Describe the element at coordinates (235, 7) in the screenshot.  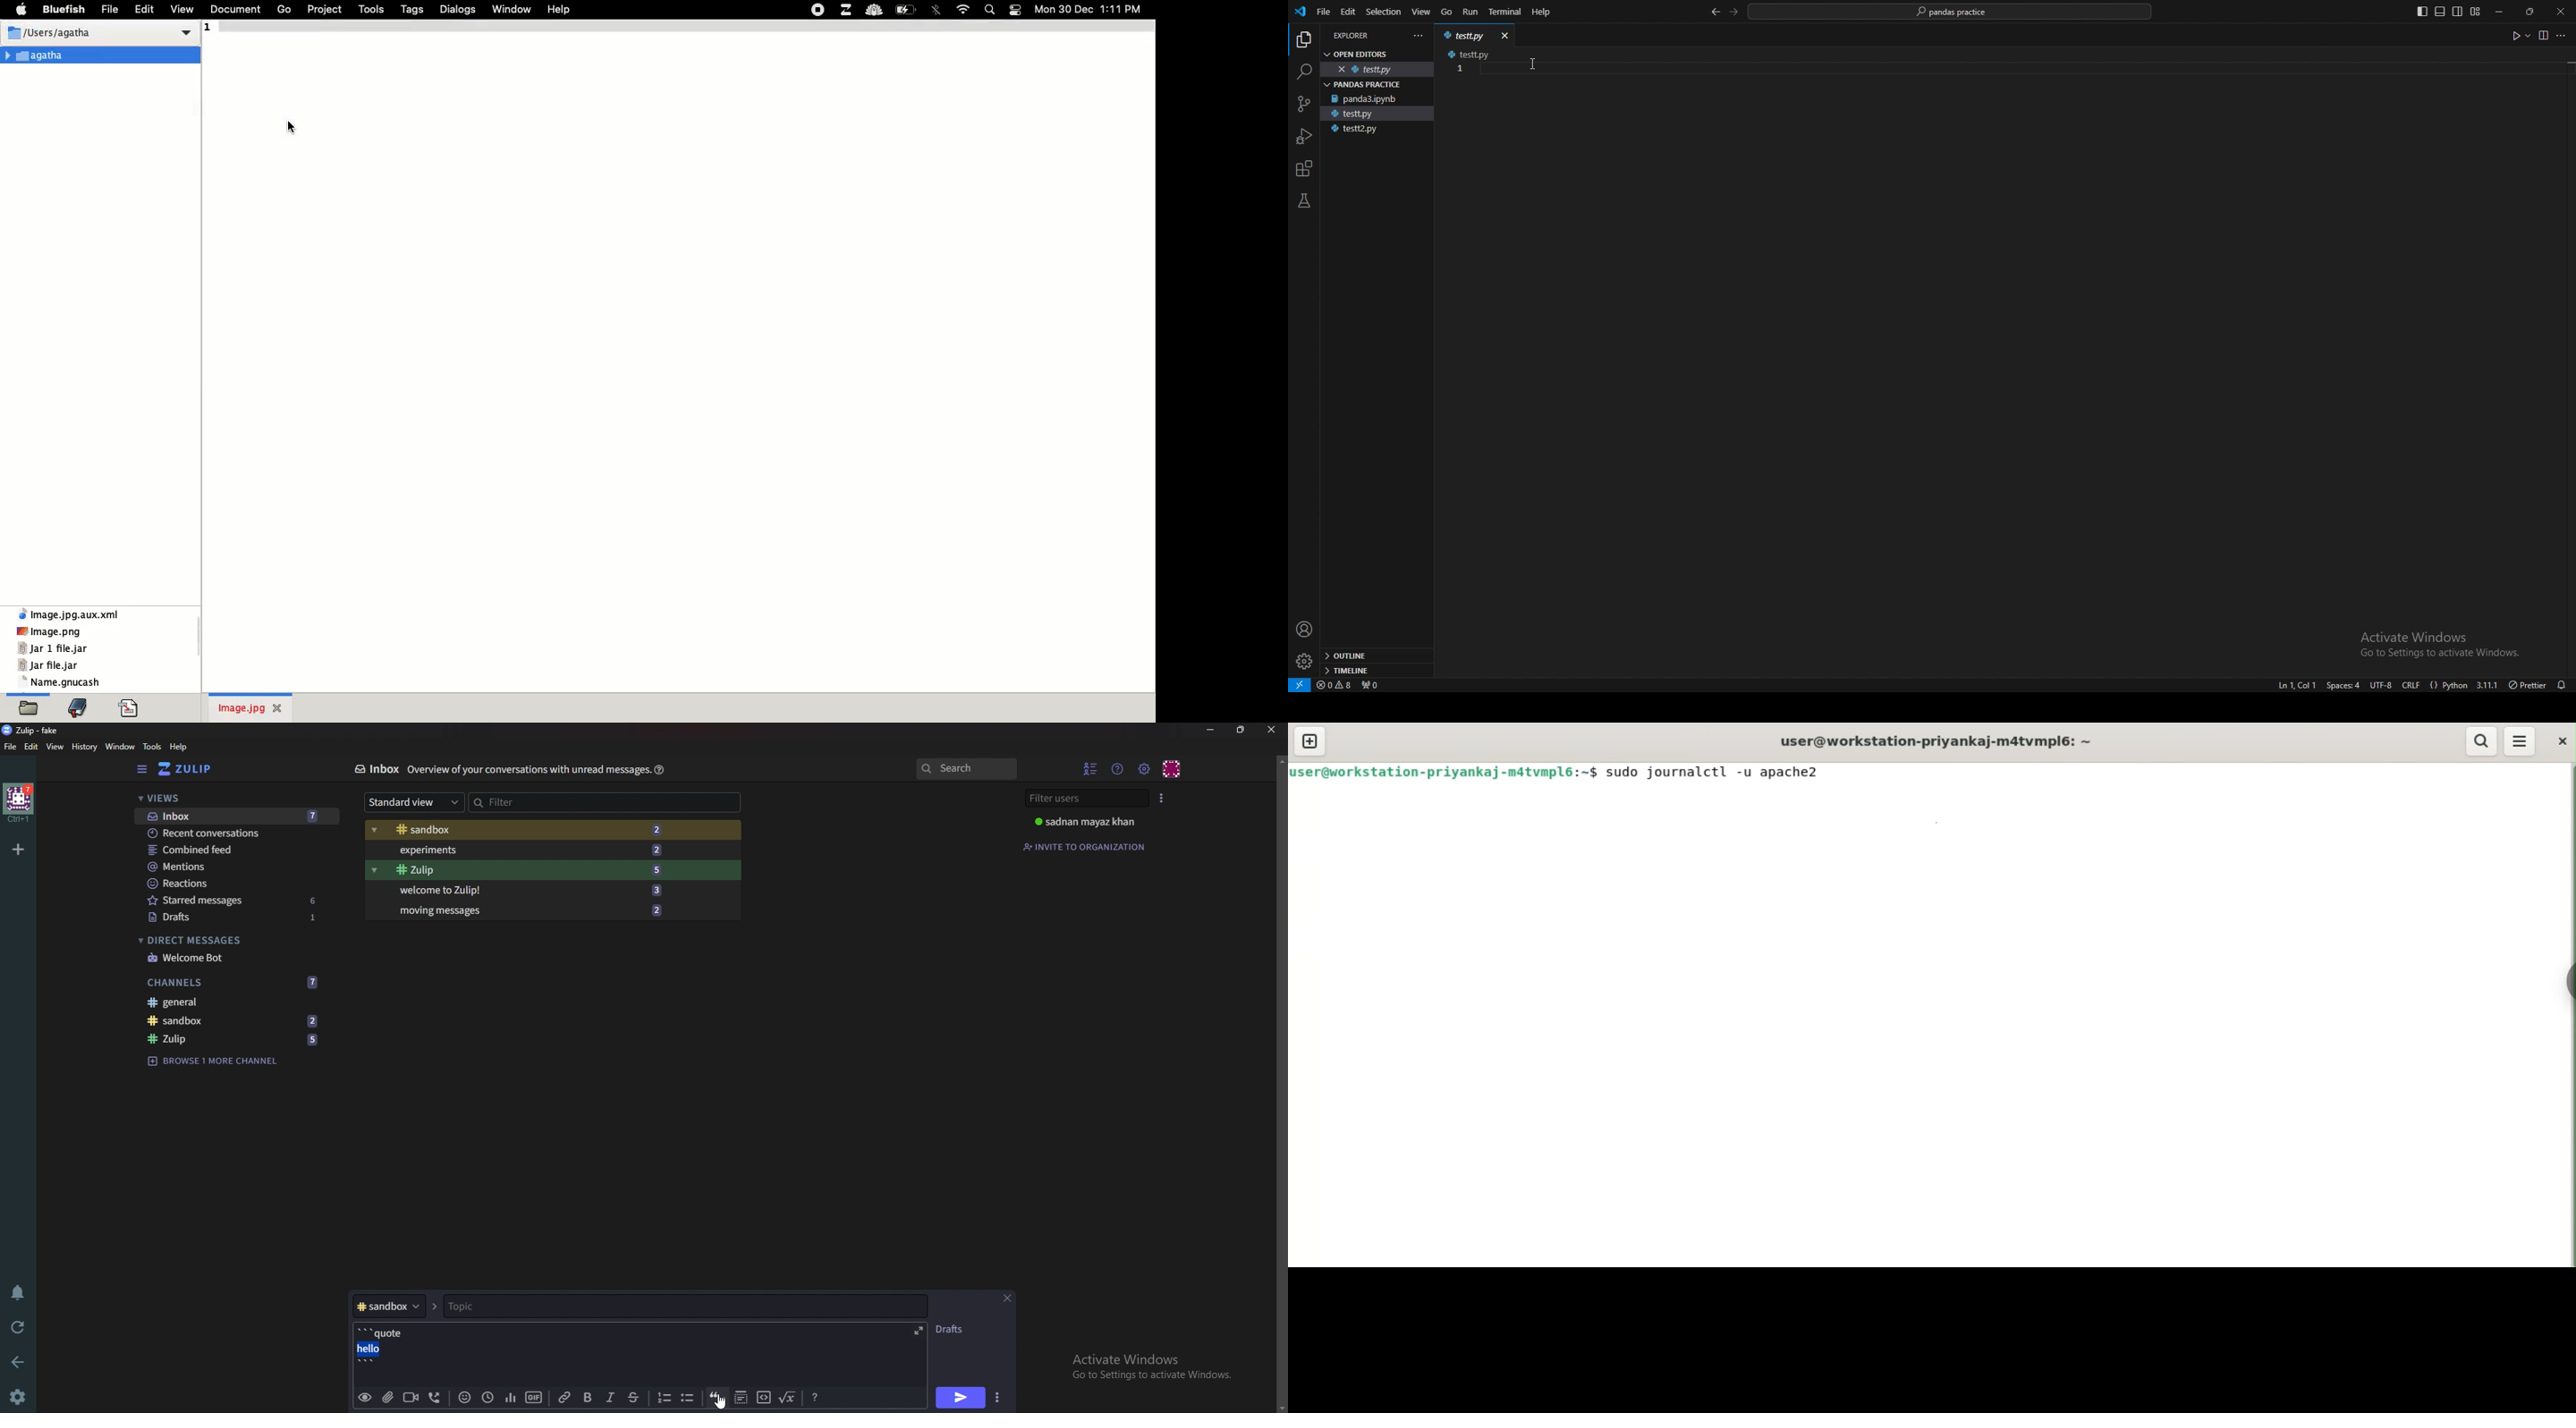
I see `document` at that location.